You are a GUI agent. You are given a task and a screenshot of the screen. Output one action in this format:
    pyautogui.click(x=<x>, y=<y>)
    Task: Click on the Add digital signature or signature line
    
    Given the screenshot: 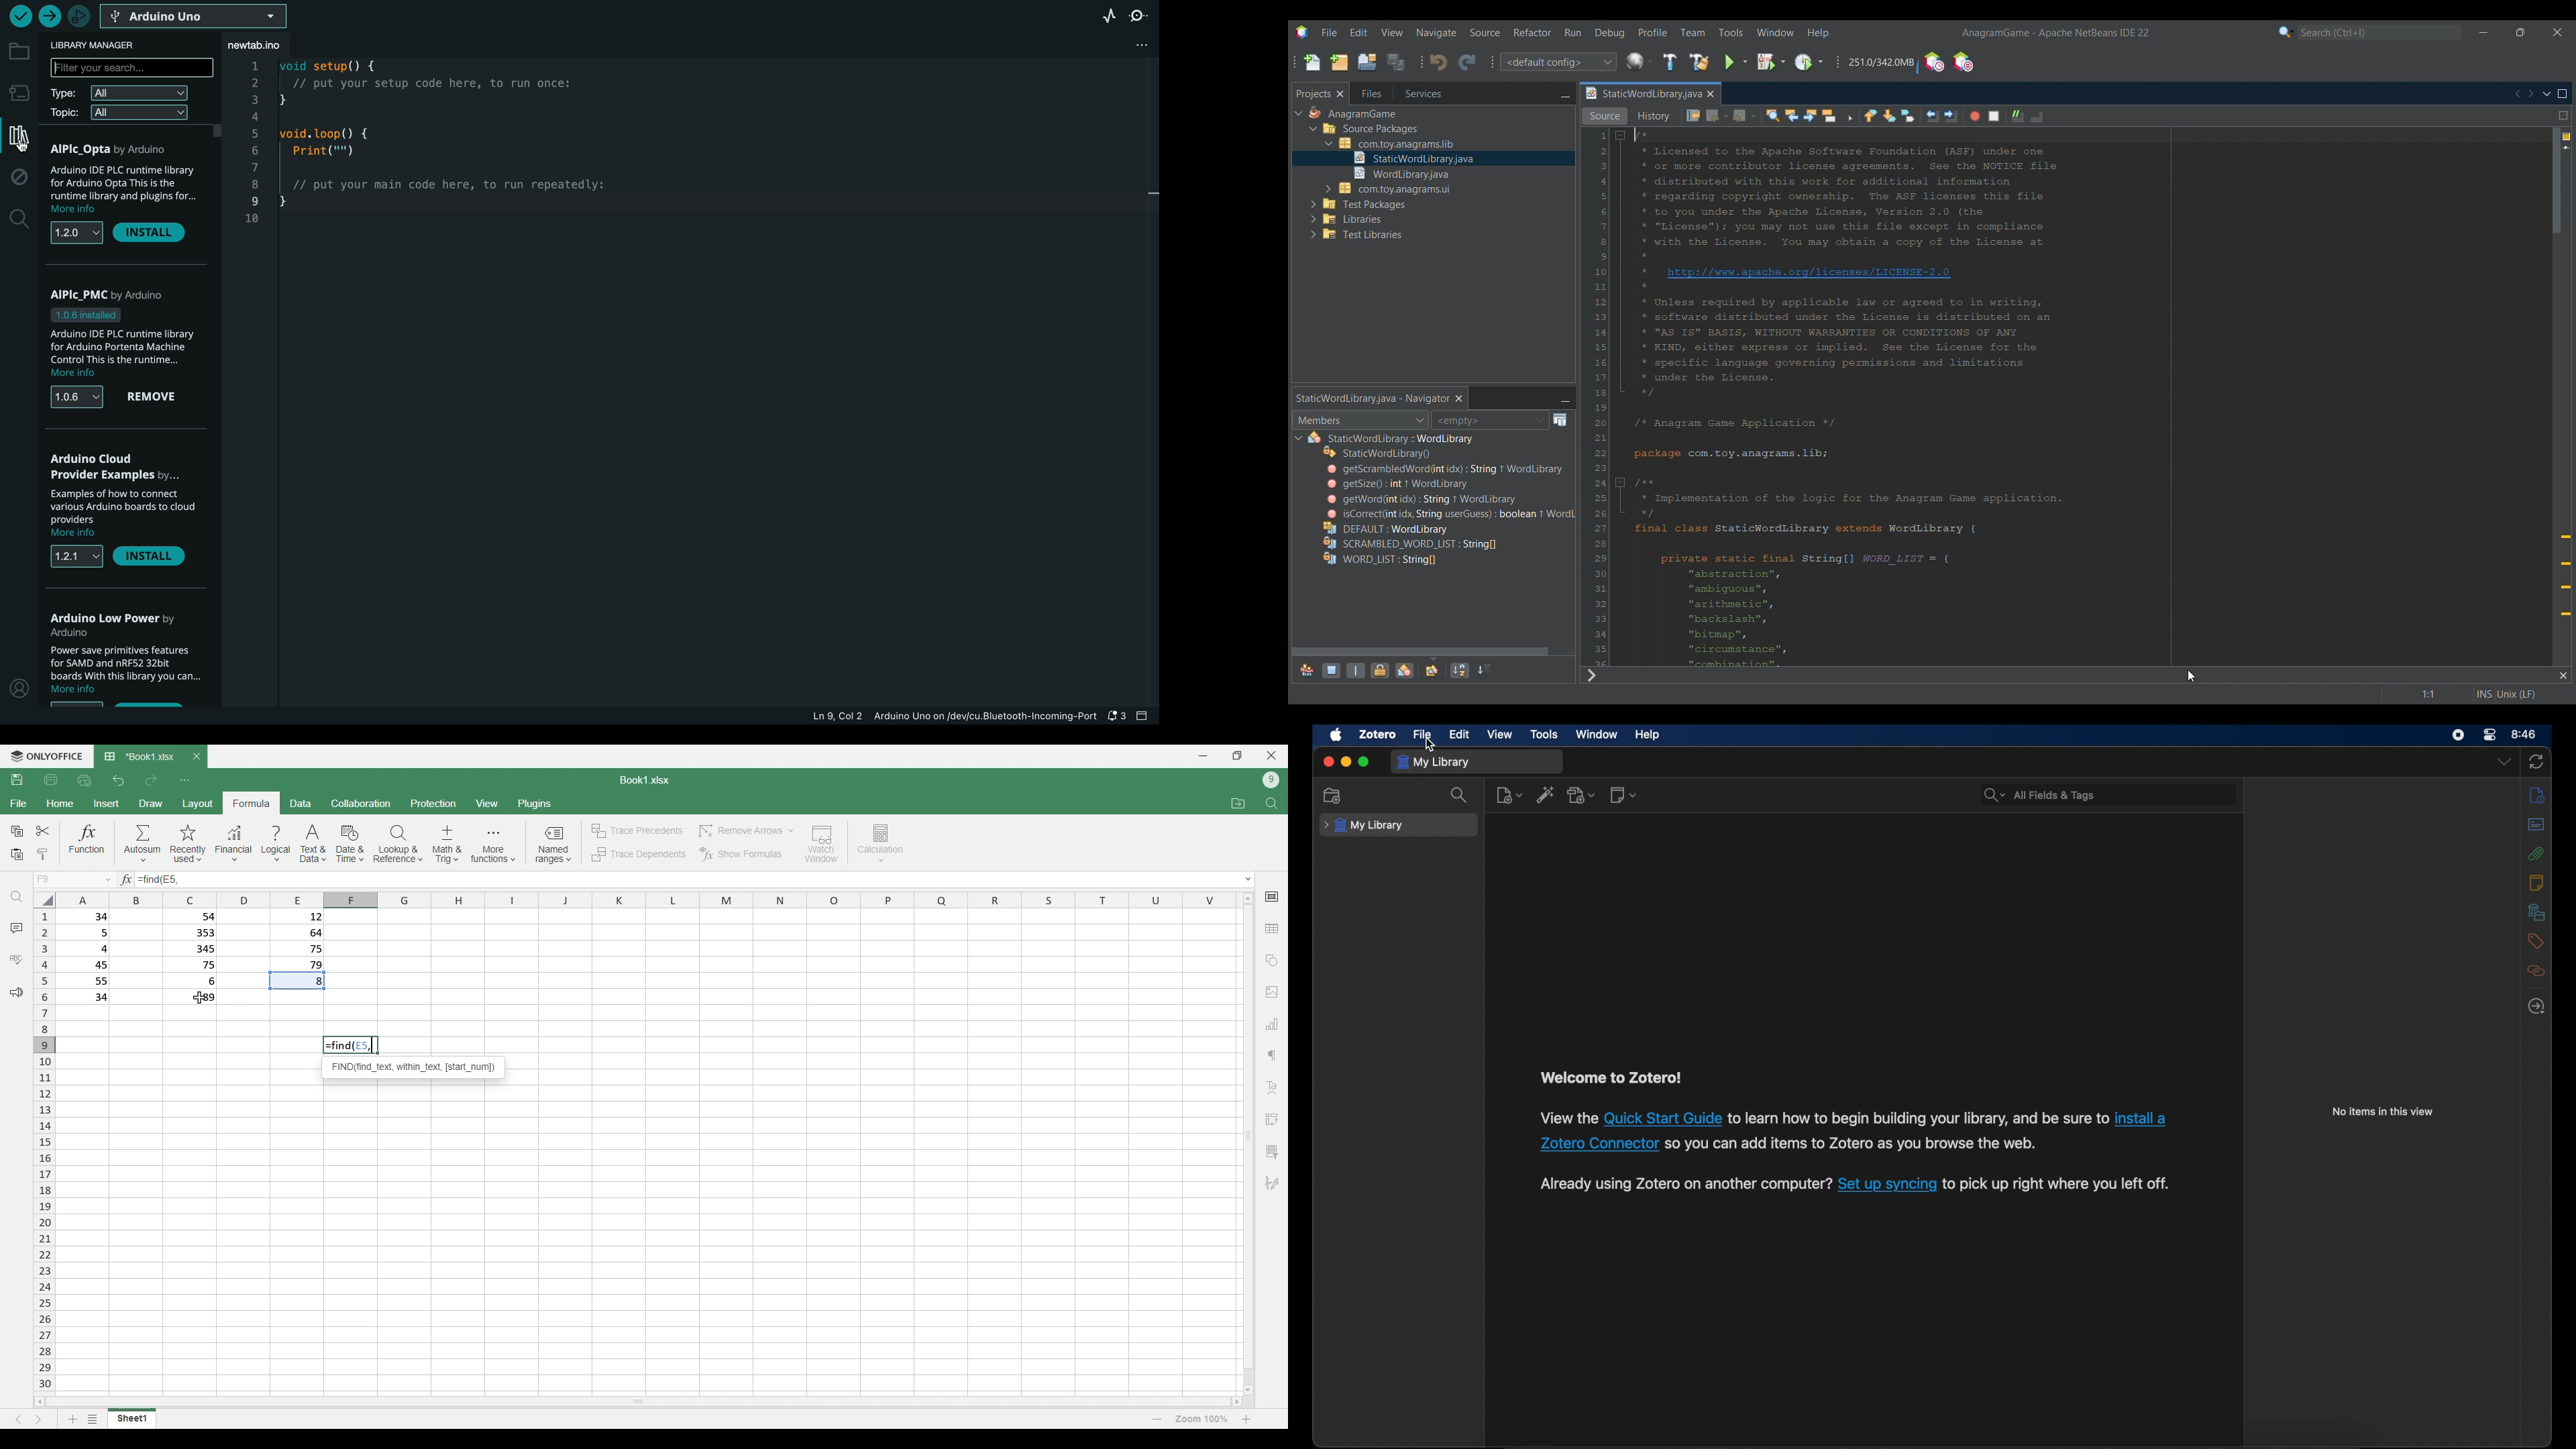 What is the action you would take?
    pyautogui.click(x=1272, y=1183)
    